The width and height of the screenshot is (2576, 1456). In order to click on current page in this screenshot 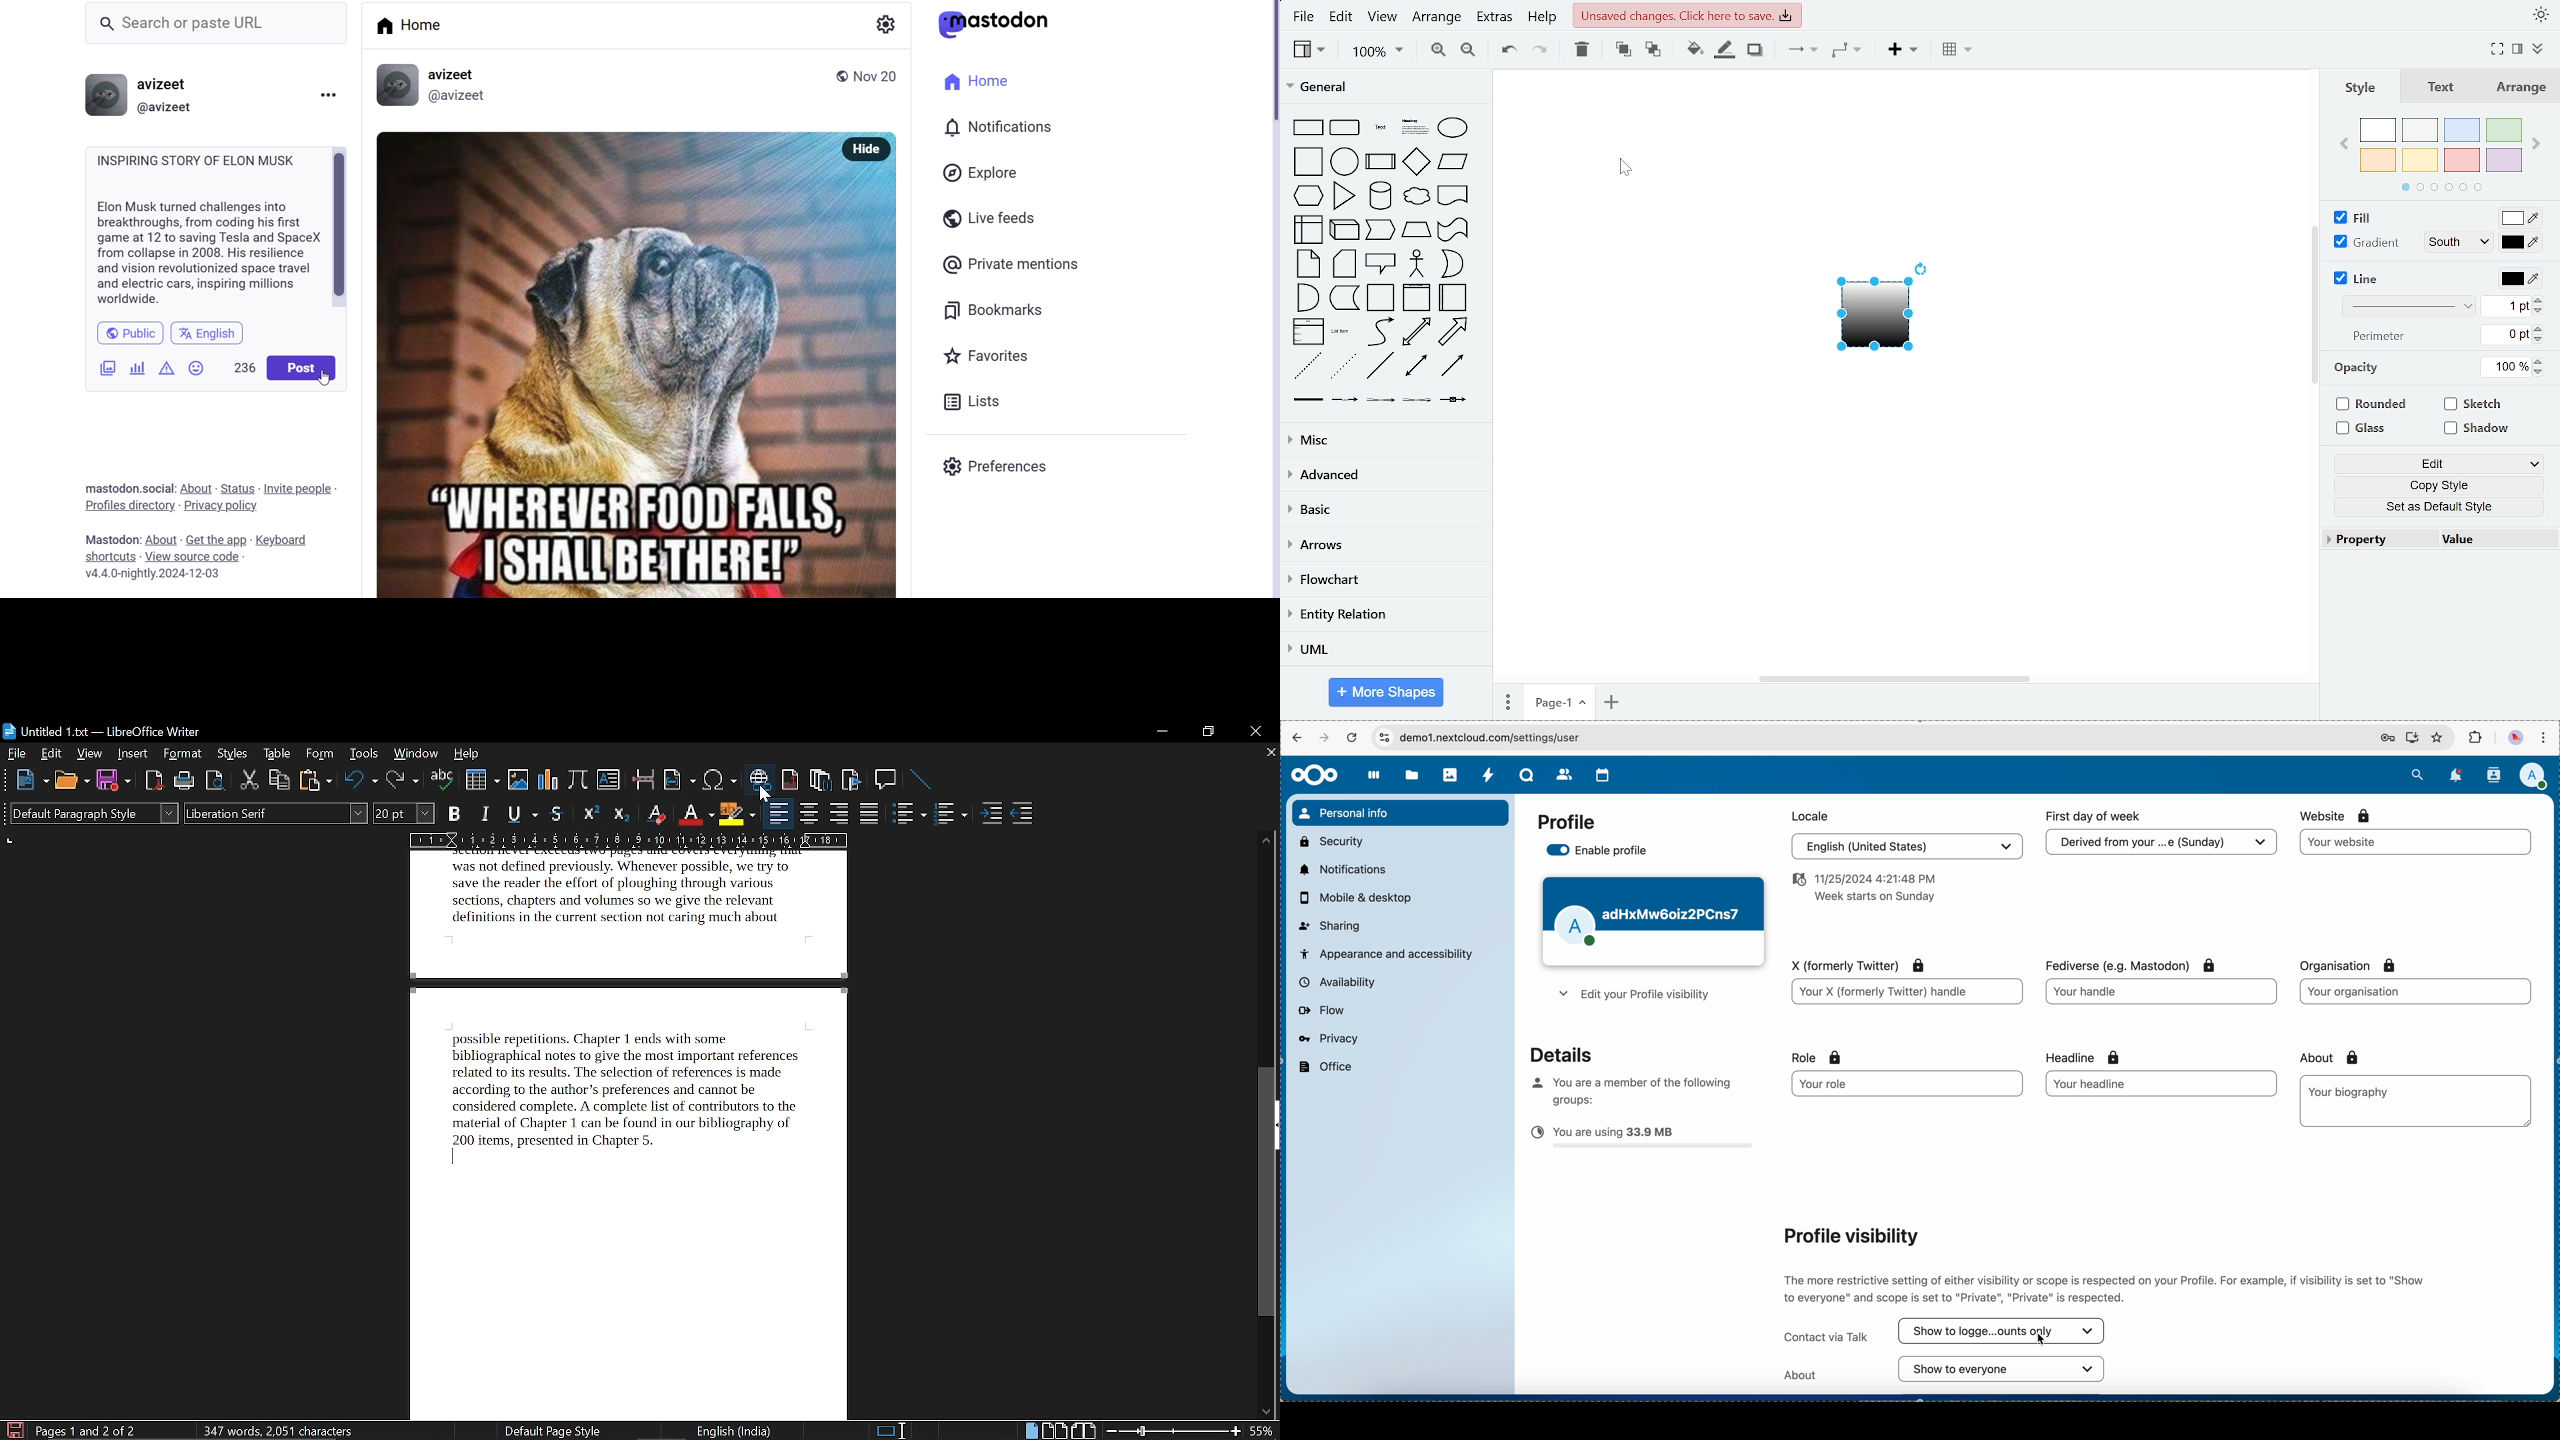, I will do `click(87, 1430)`.